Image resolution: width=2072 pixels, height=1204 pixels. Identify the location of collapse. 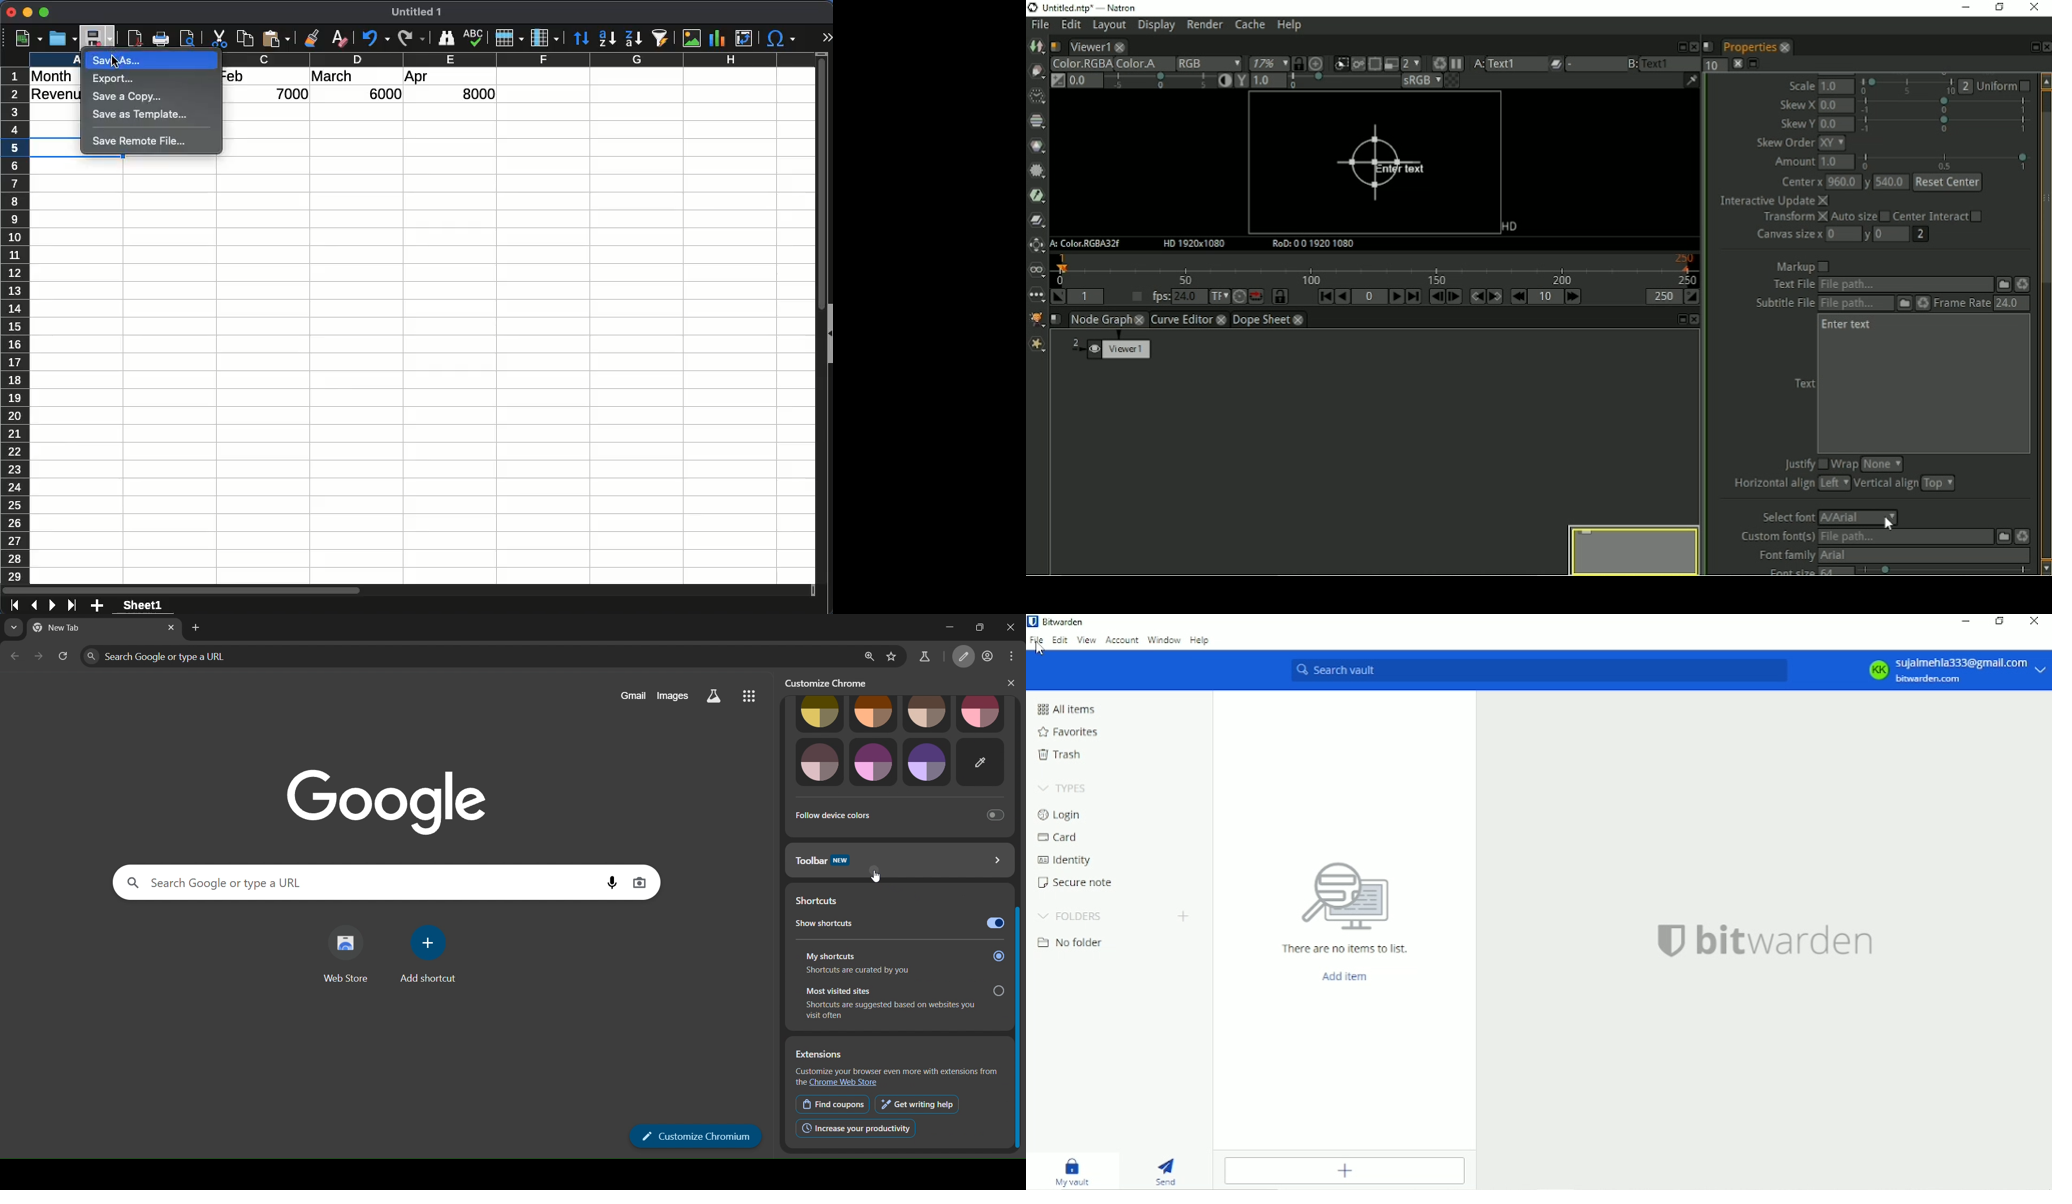
(828, 331).